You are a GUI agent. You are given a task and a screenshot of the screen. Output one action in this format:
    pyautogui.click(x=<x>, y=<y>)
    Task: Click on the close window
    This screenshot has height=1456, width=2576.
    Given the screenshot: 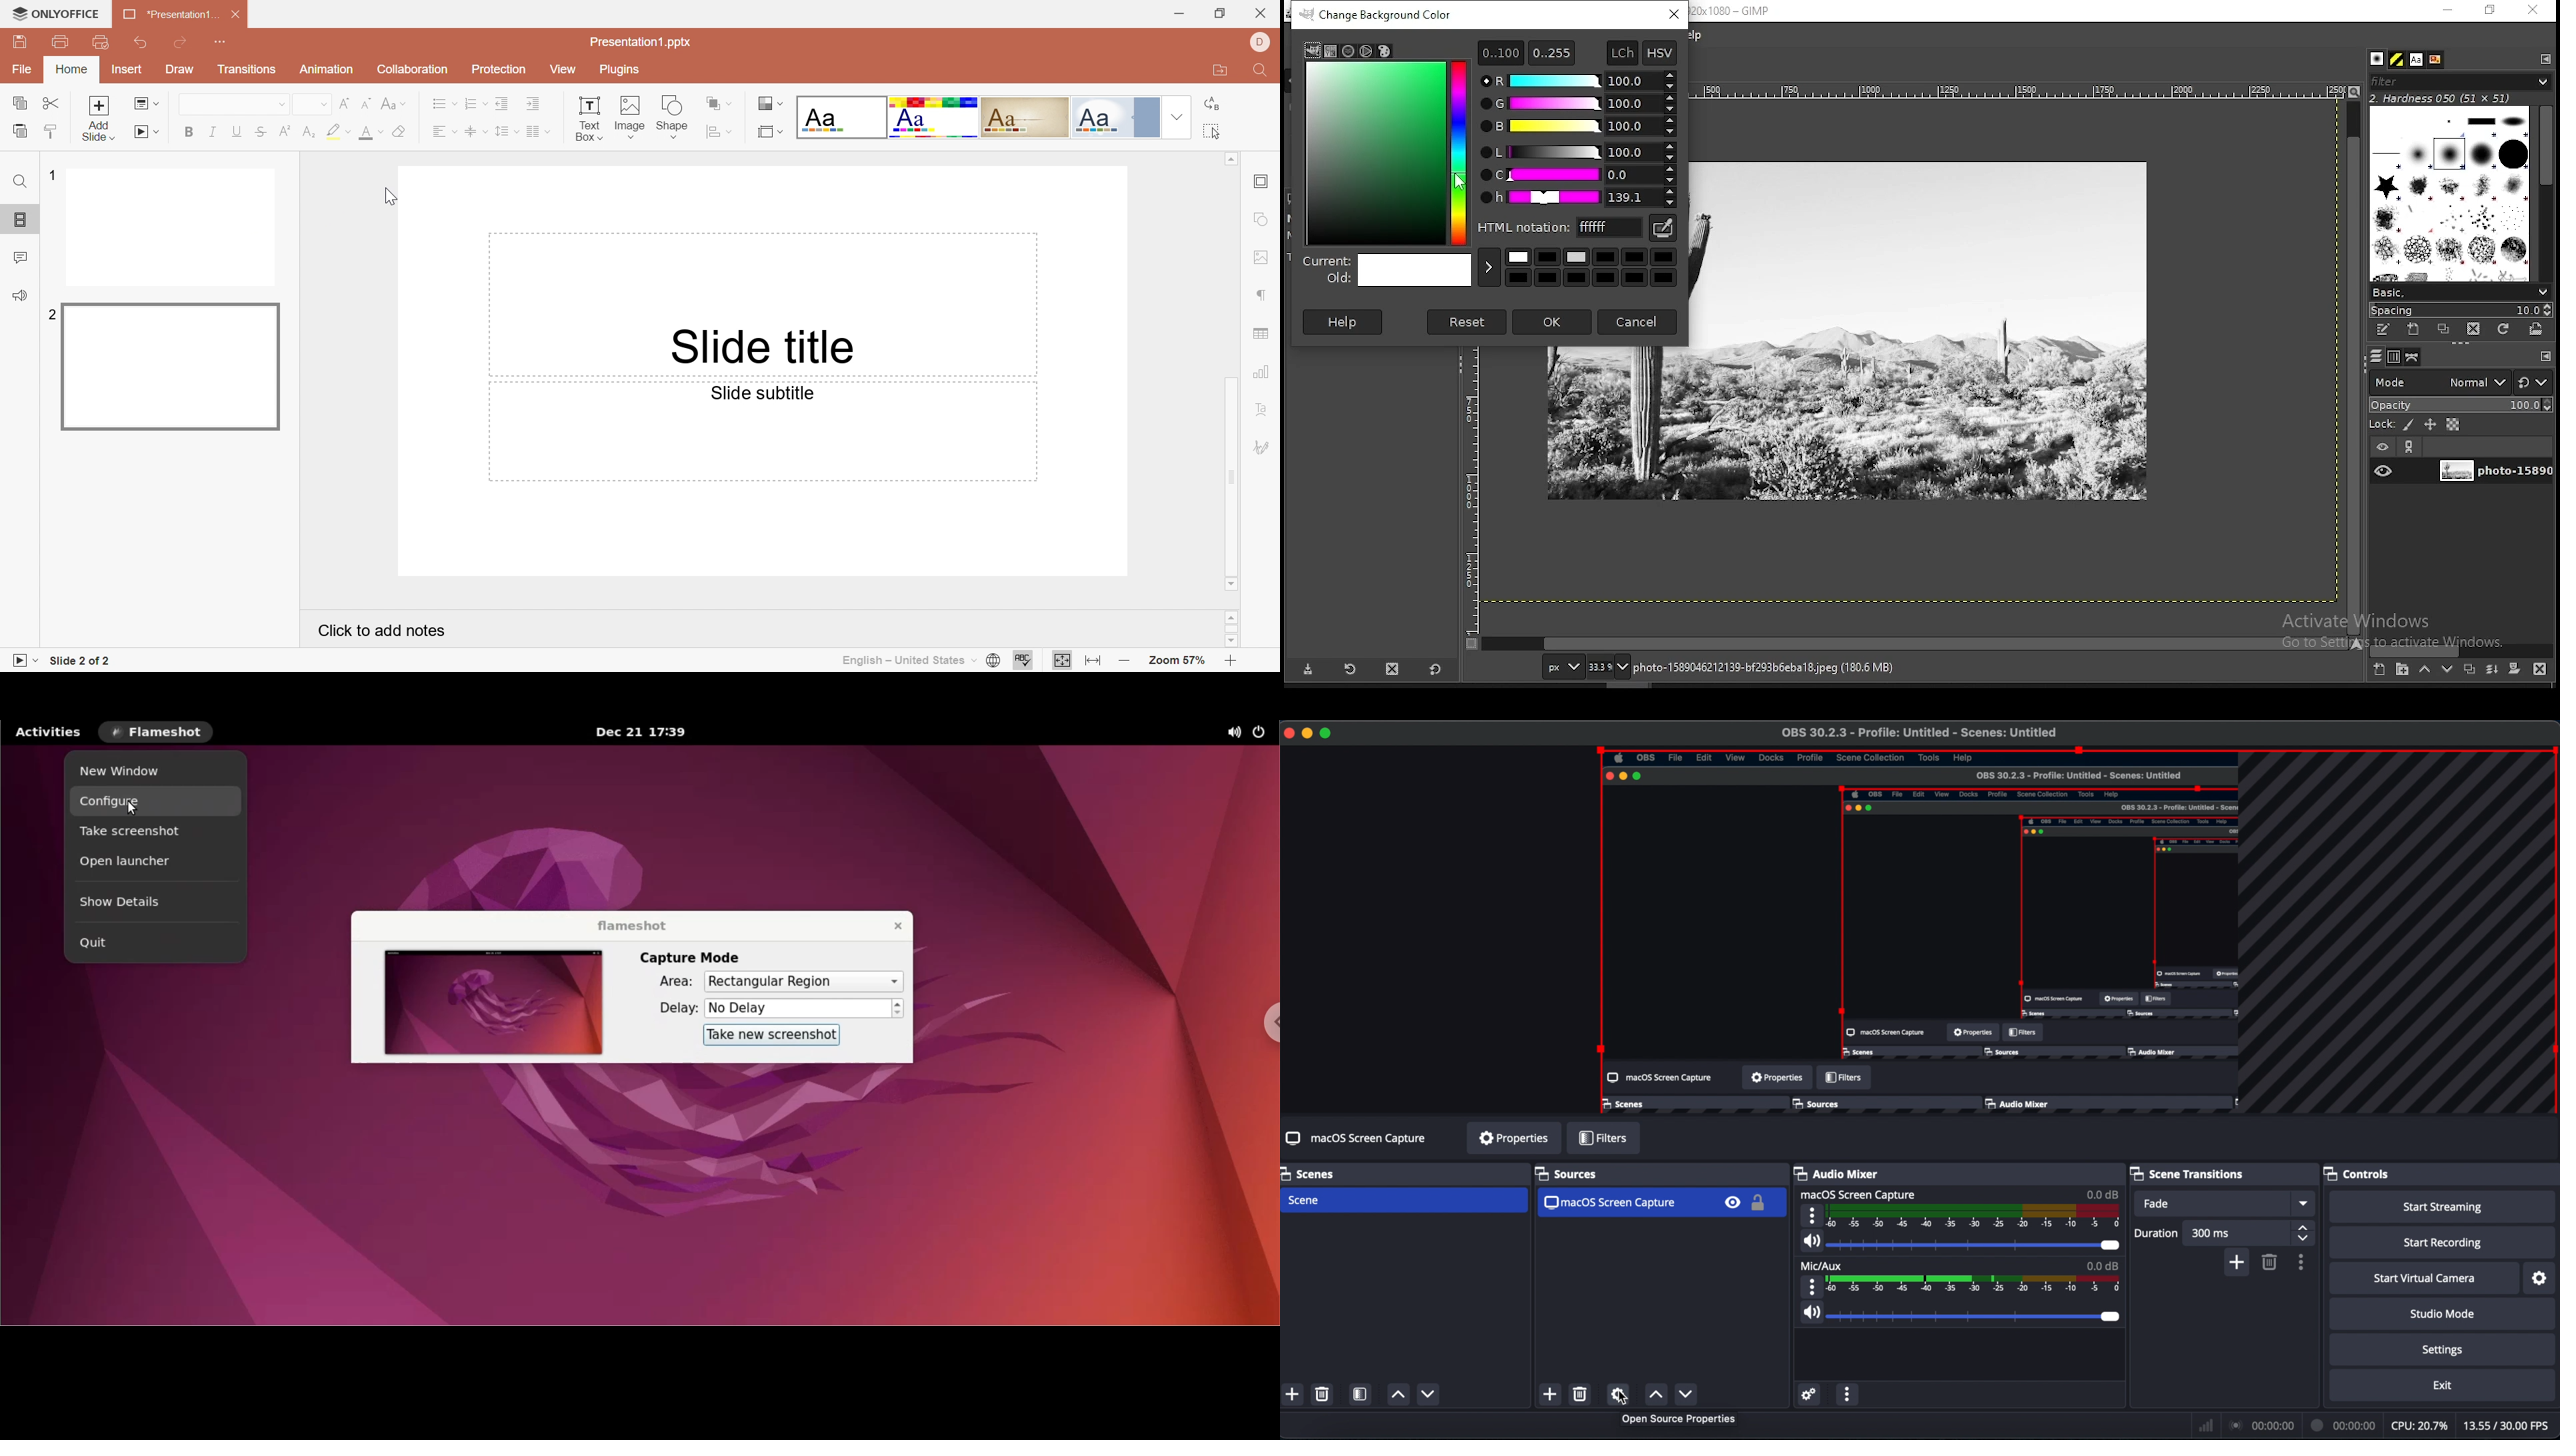 What is the action you would take?
    pyautogui.click(x=2532, y=10)
    